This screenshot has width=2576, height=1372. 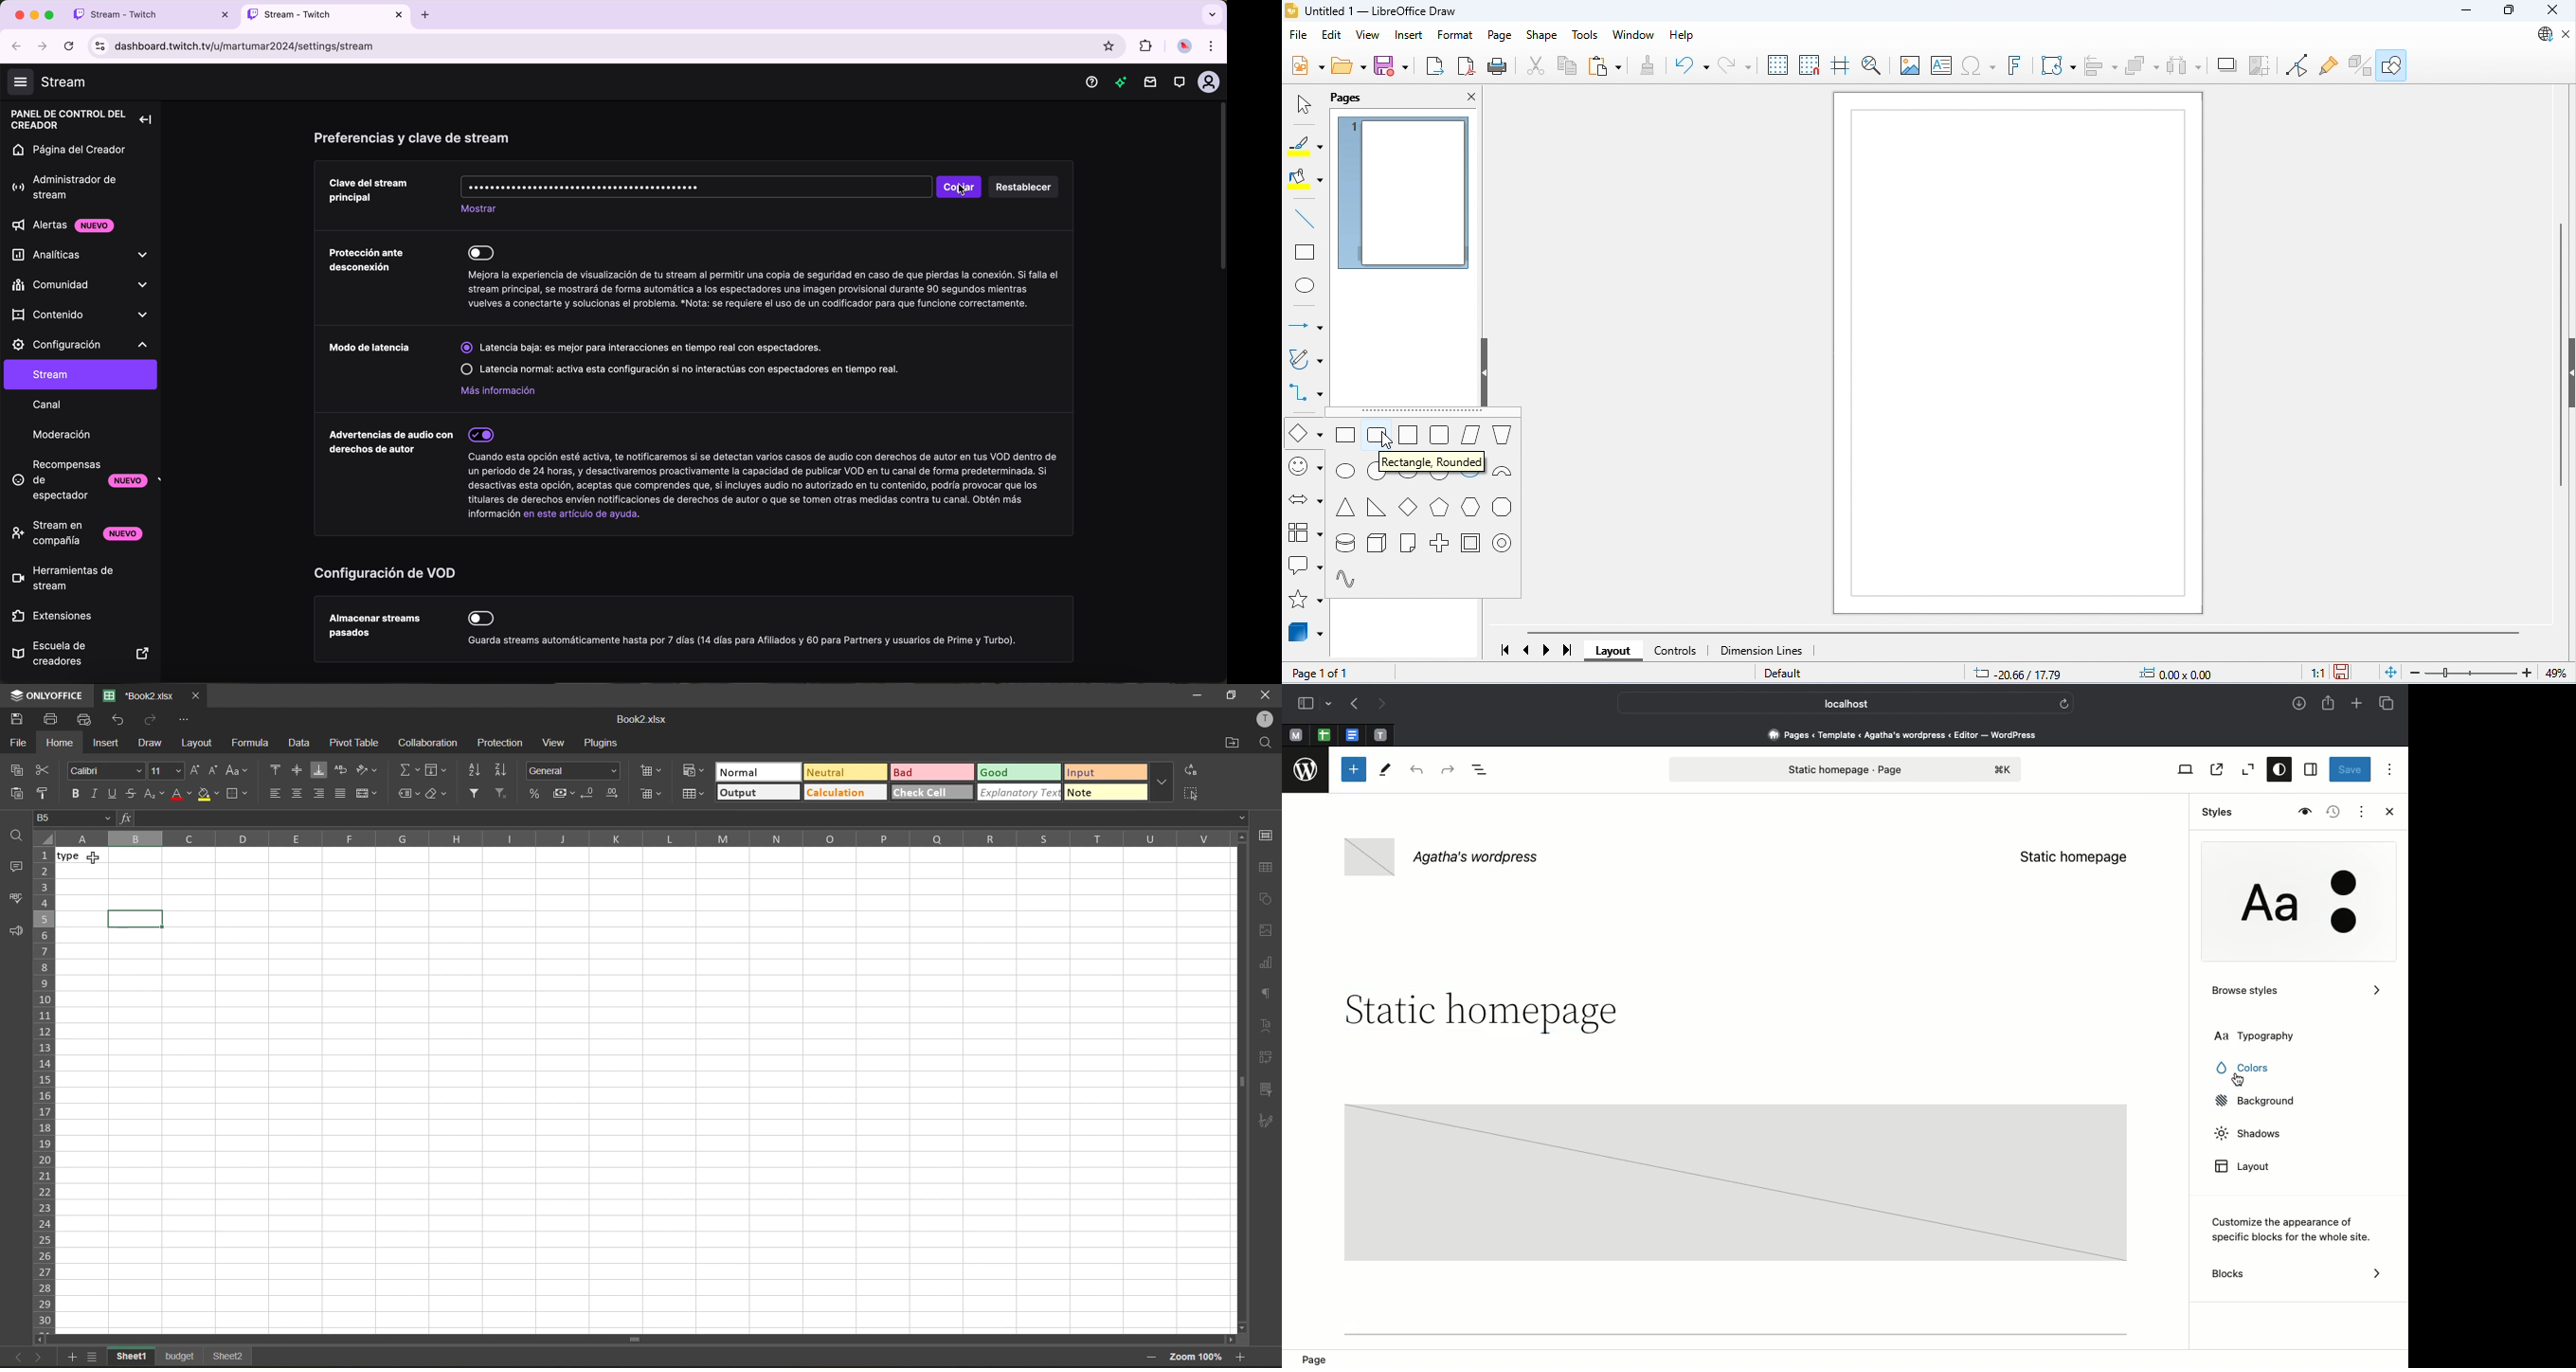 What do you see at coordinates (1483, 771) in the screenshot?
I see `Document overview` at bounding box center [1483, 771].